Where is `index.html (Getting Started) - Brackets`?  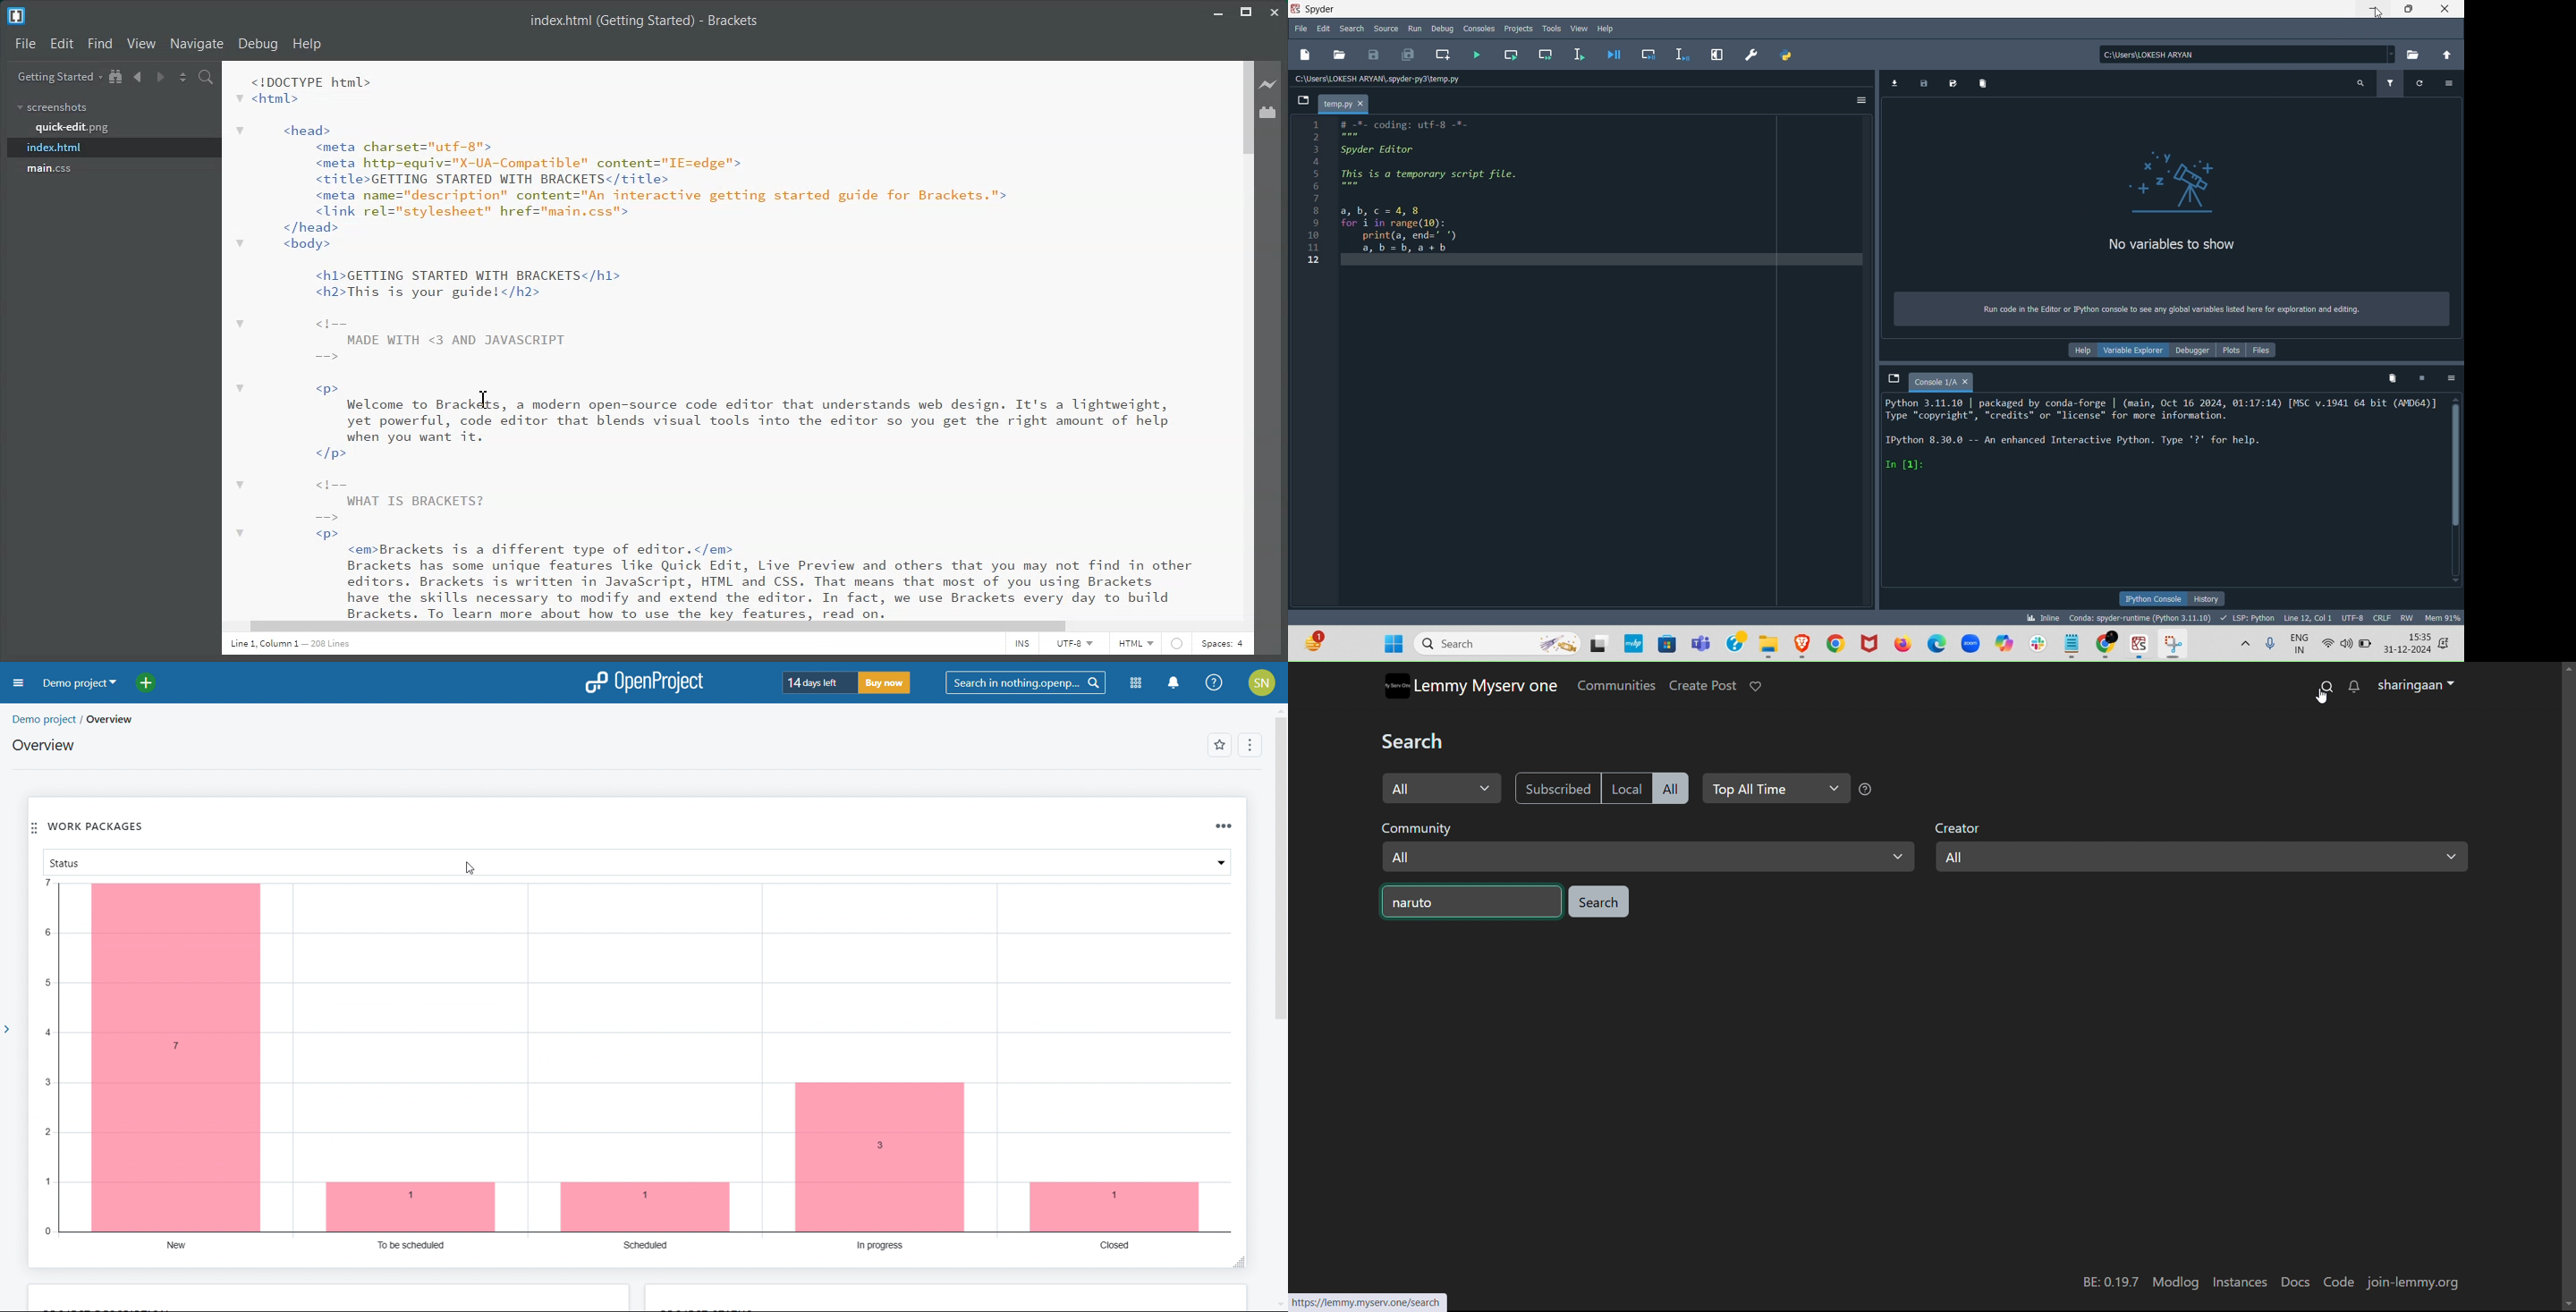
index.html (Getting Started) - Brackets is located at coordinates (643, 20).